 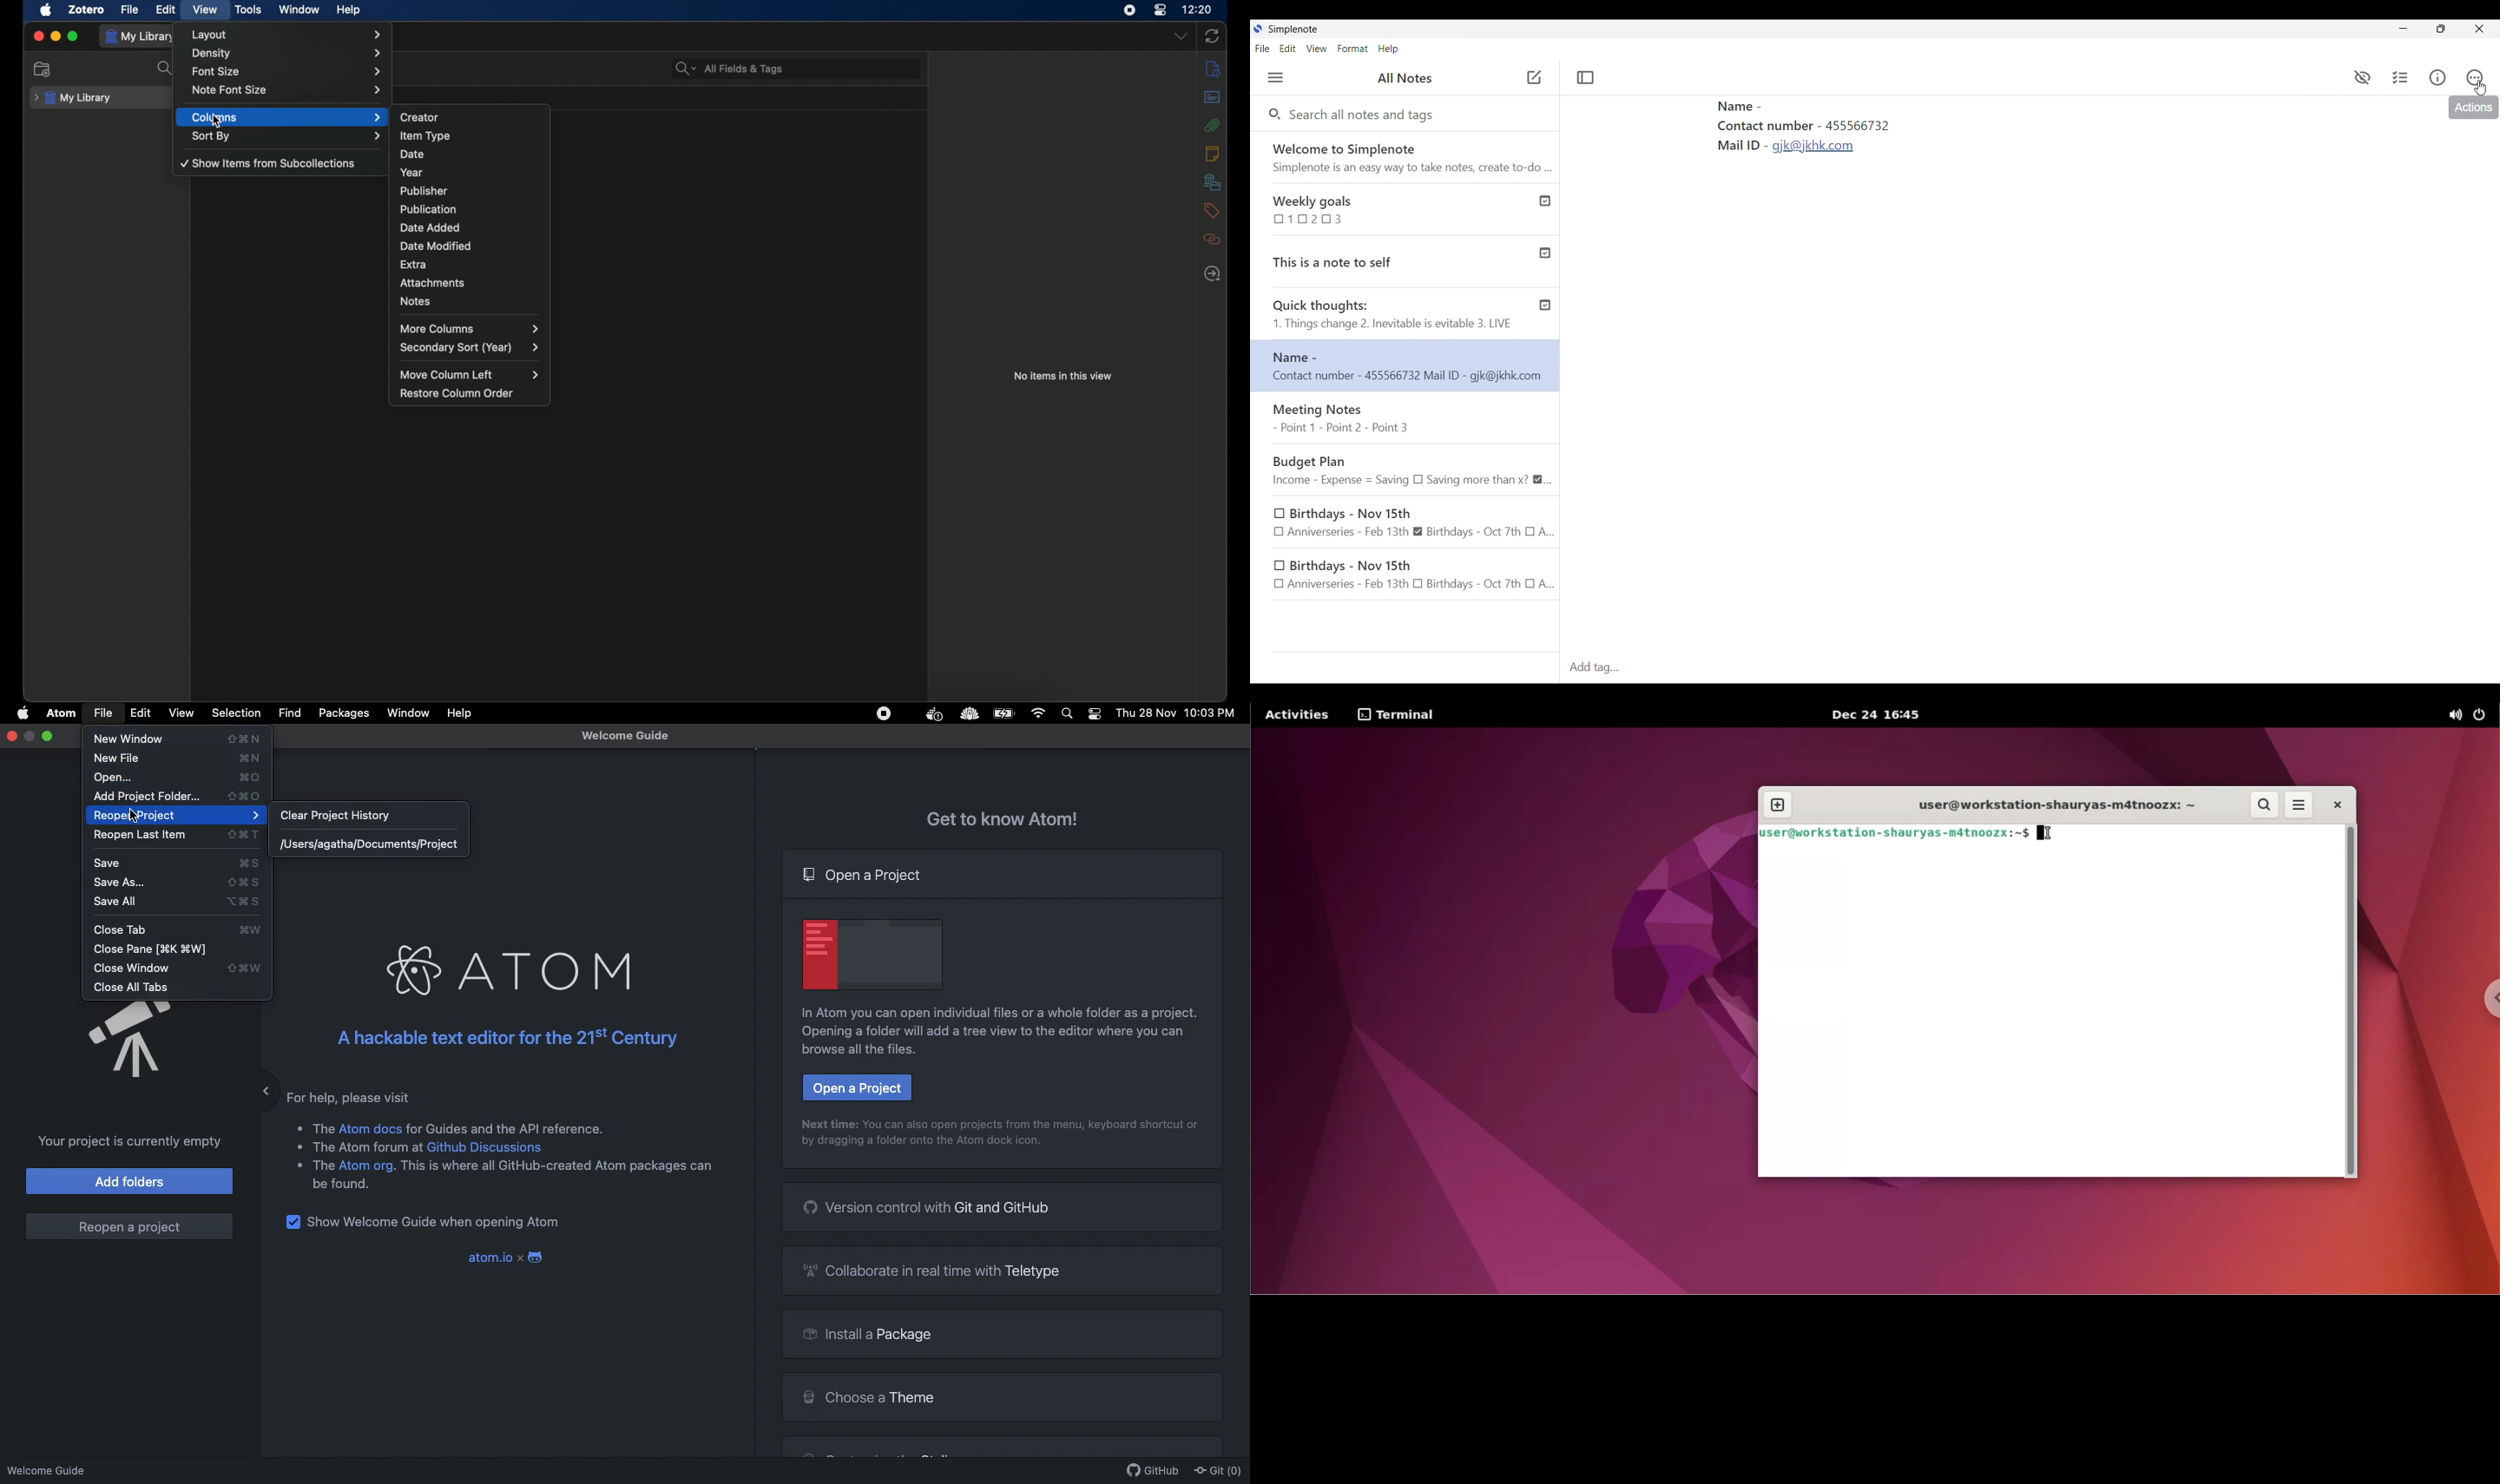 What do you see at coordinates (1352, 49) in the screenshot?
I see `Format menu` at bounding box center [1352, 49].